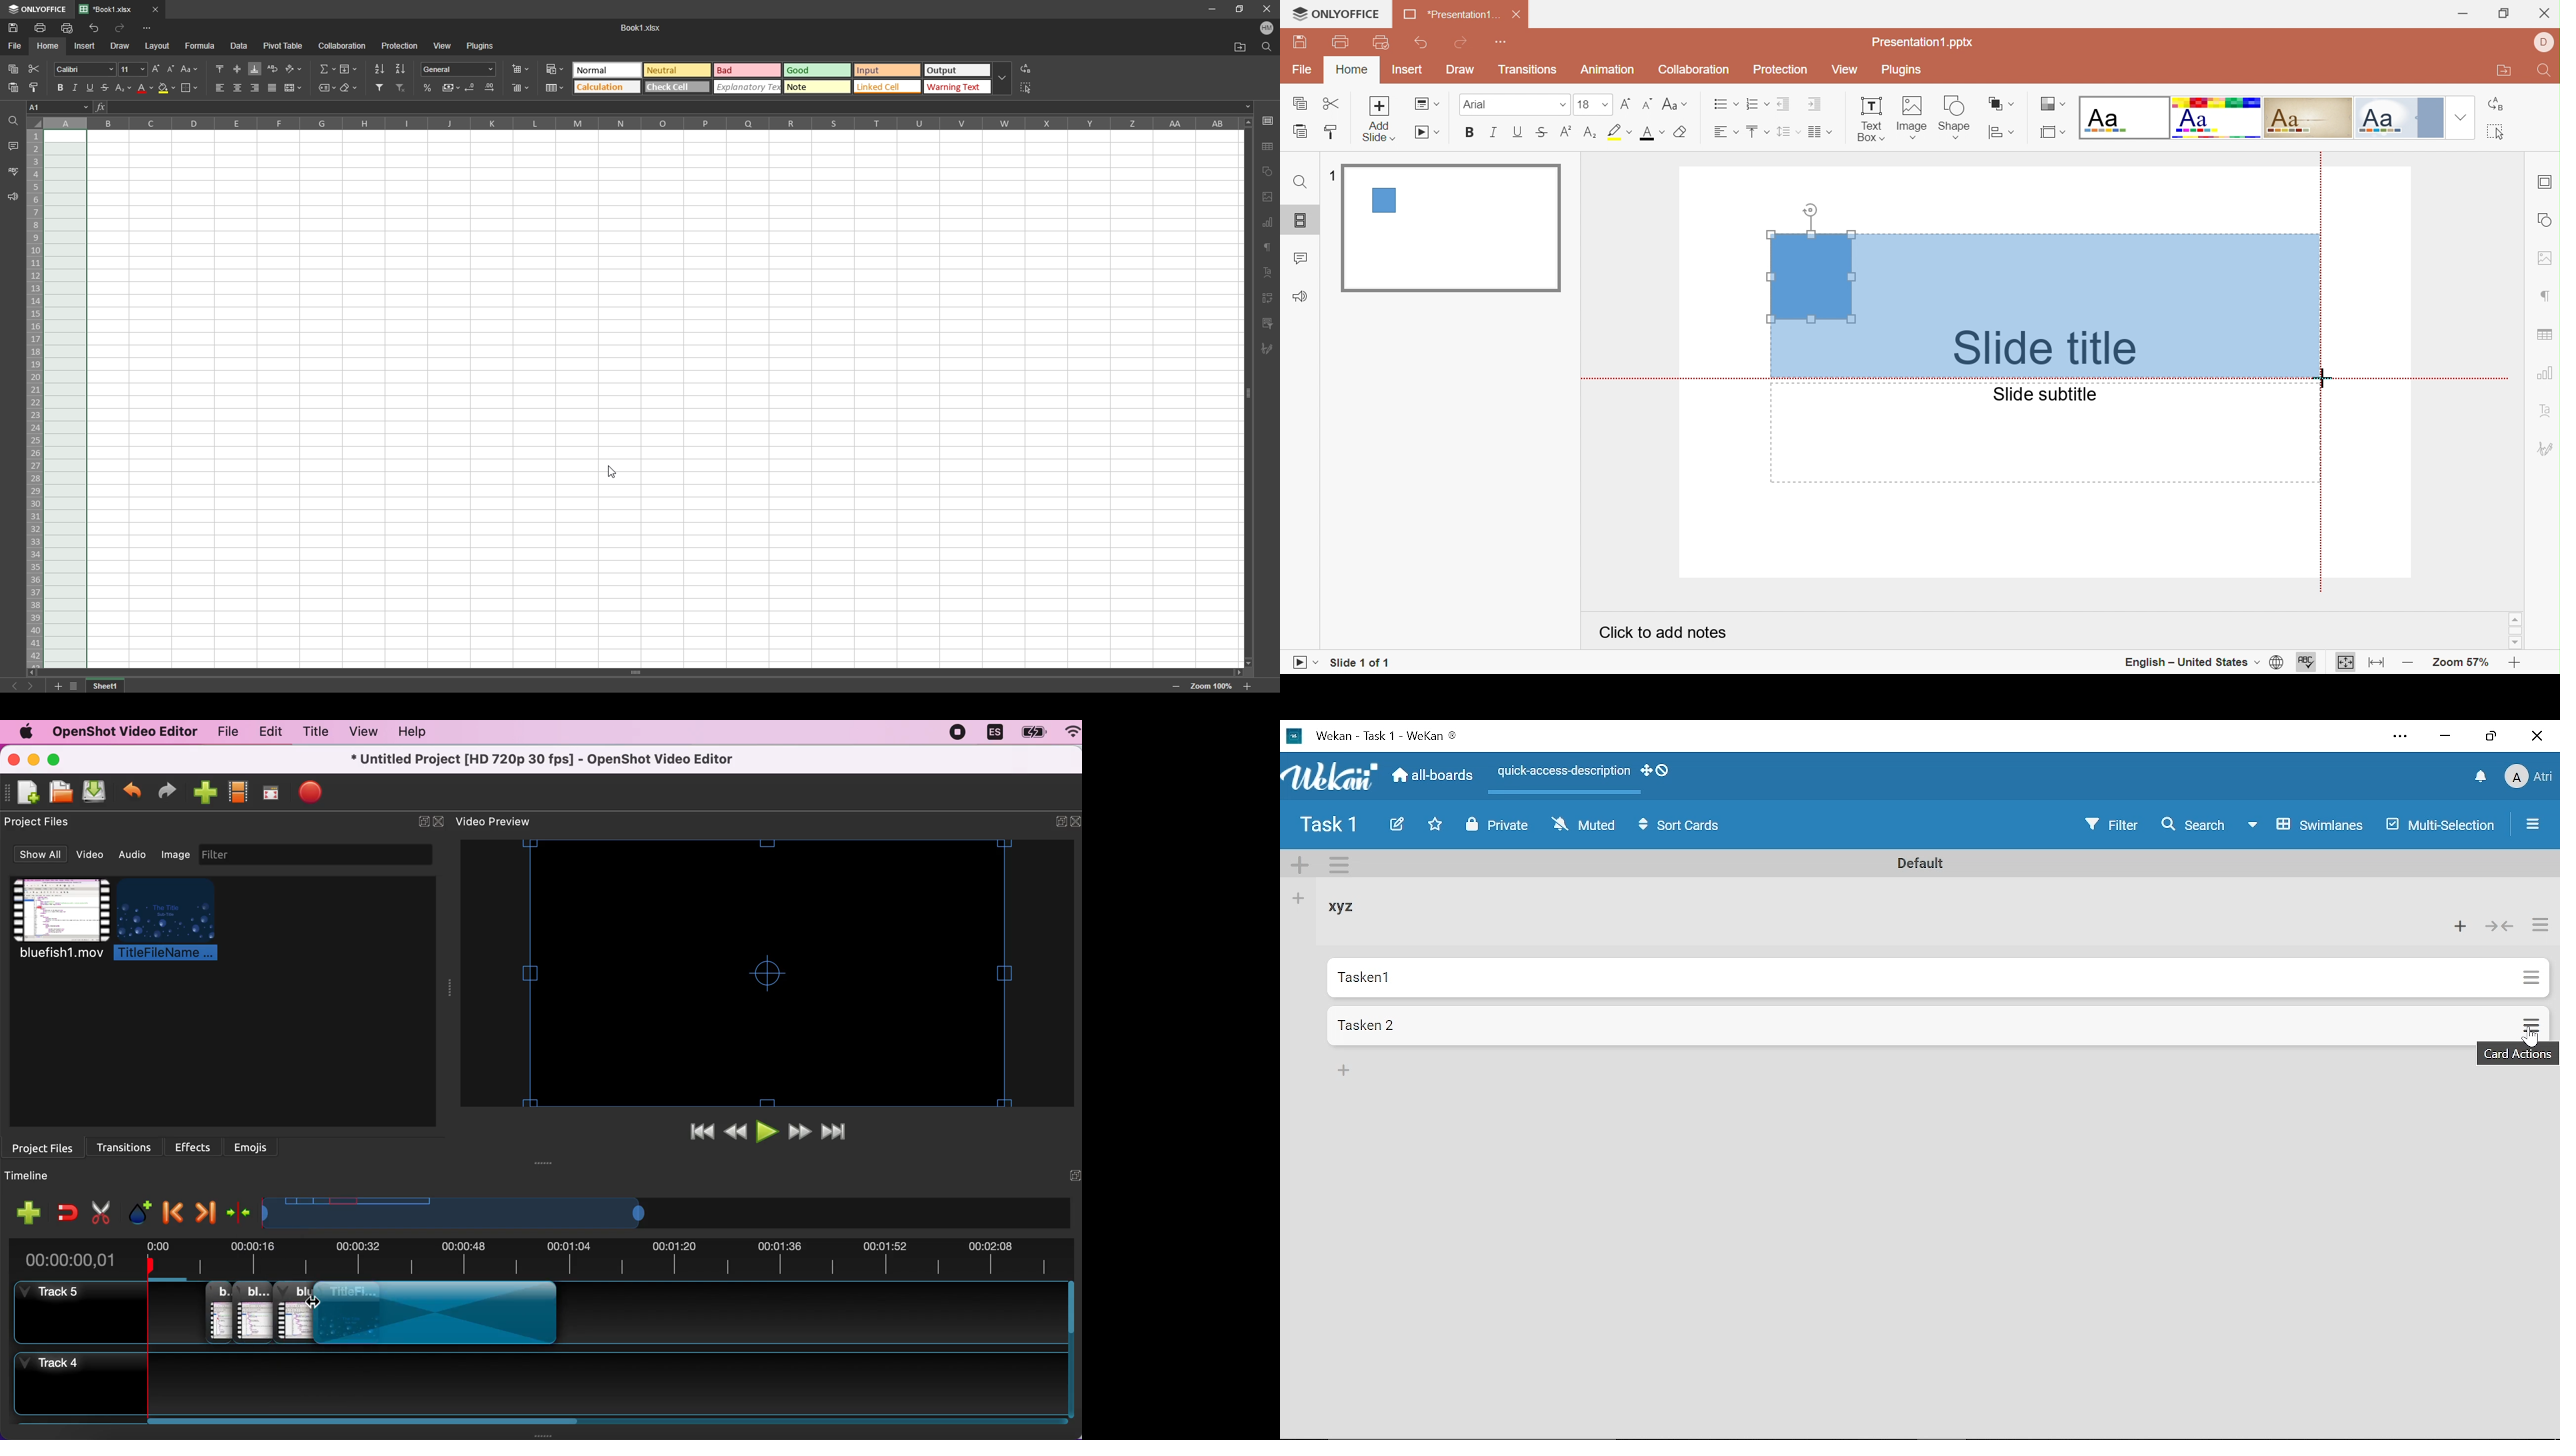  I want to click on add sheet, so click(57, 687).